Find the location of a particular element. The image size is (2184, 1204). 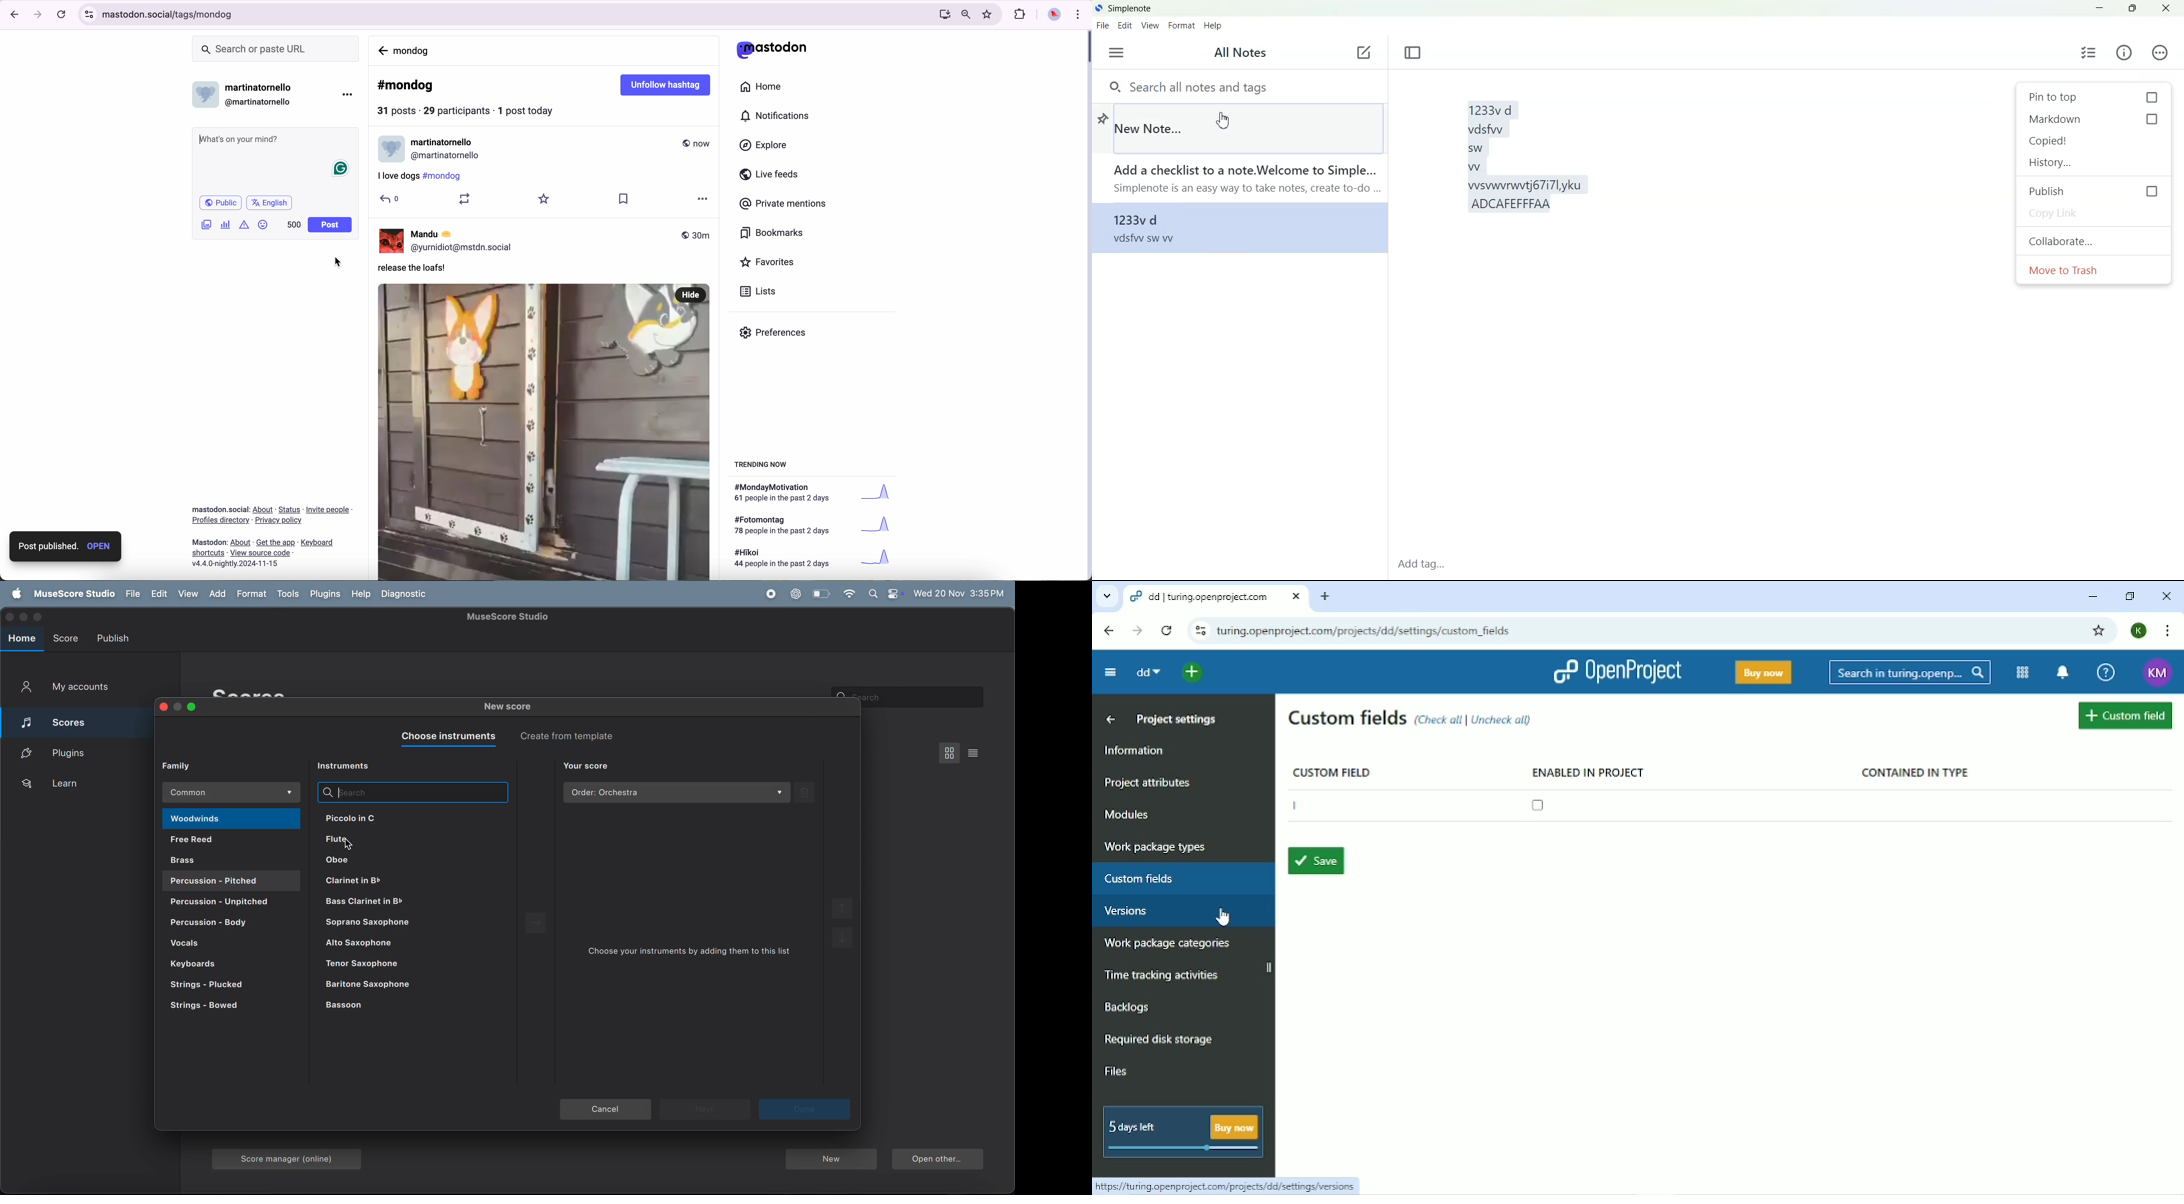

1 post today is located at coordinates (529, 110).